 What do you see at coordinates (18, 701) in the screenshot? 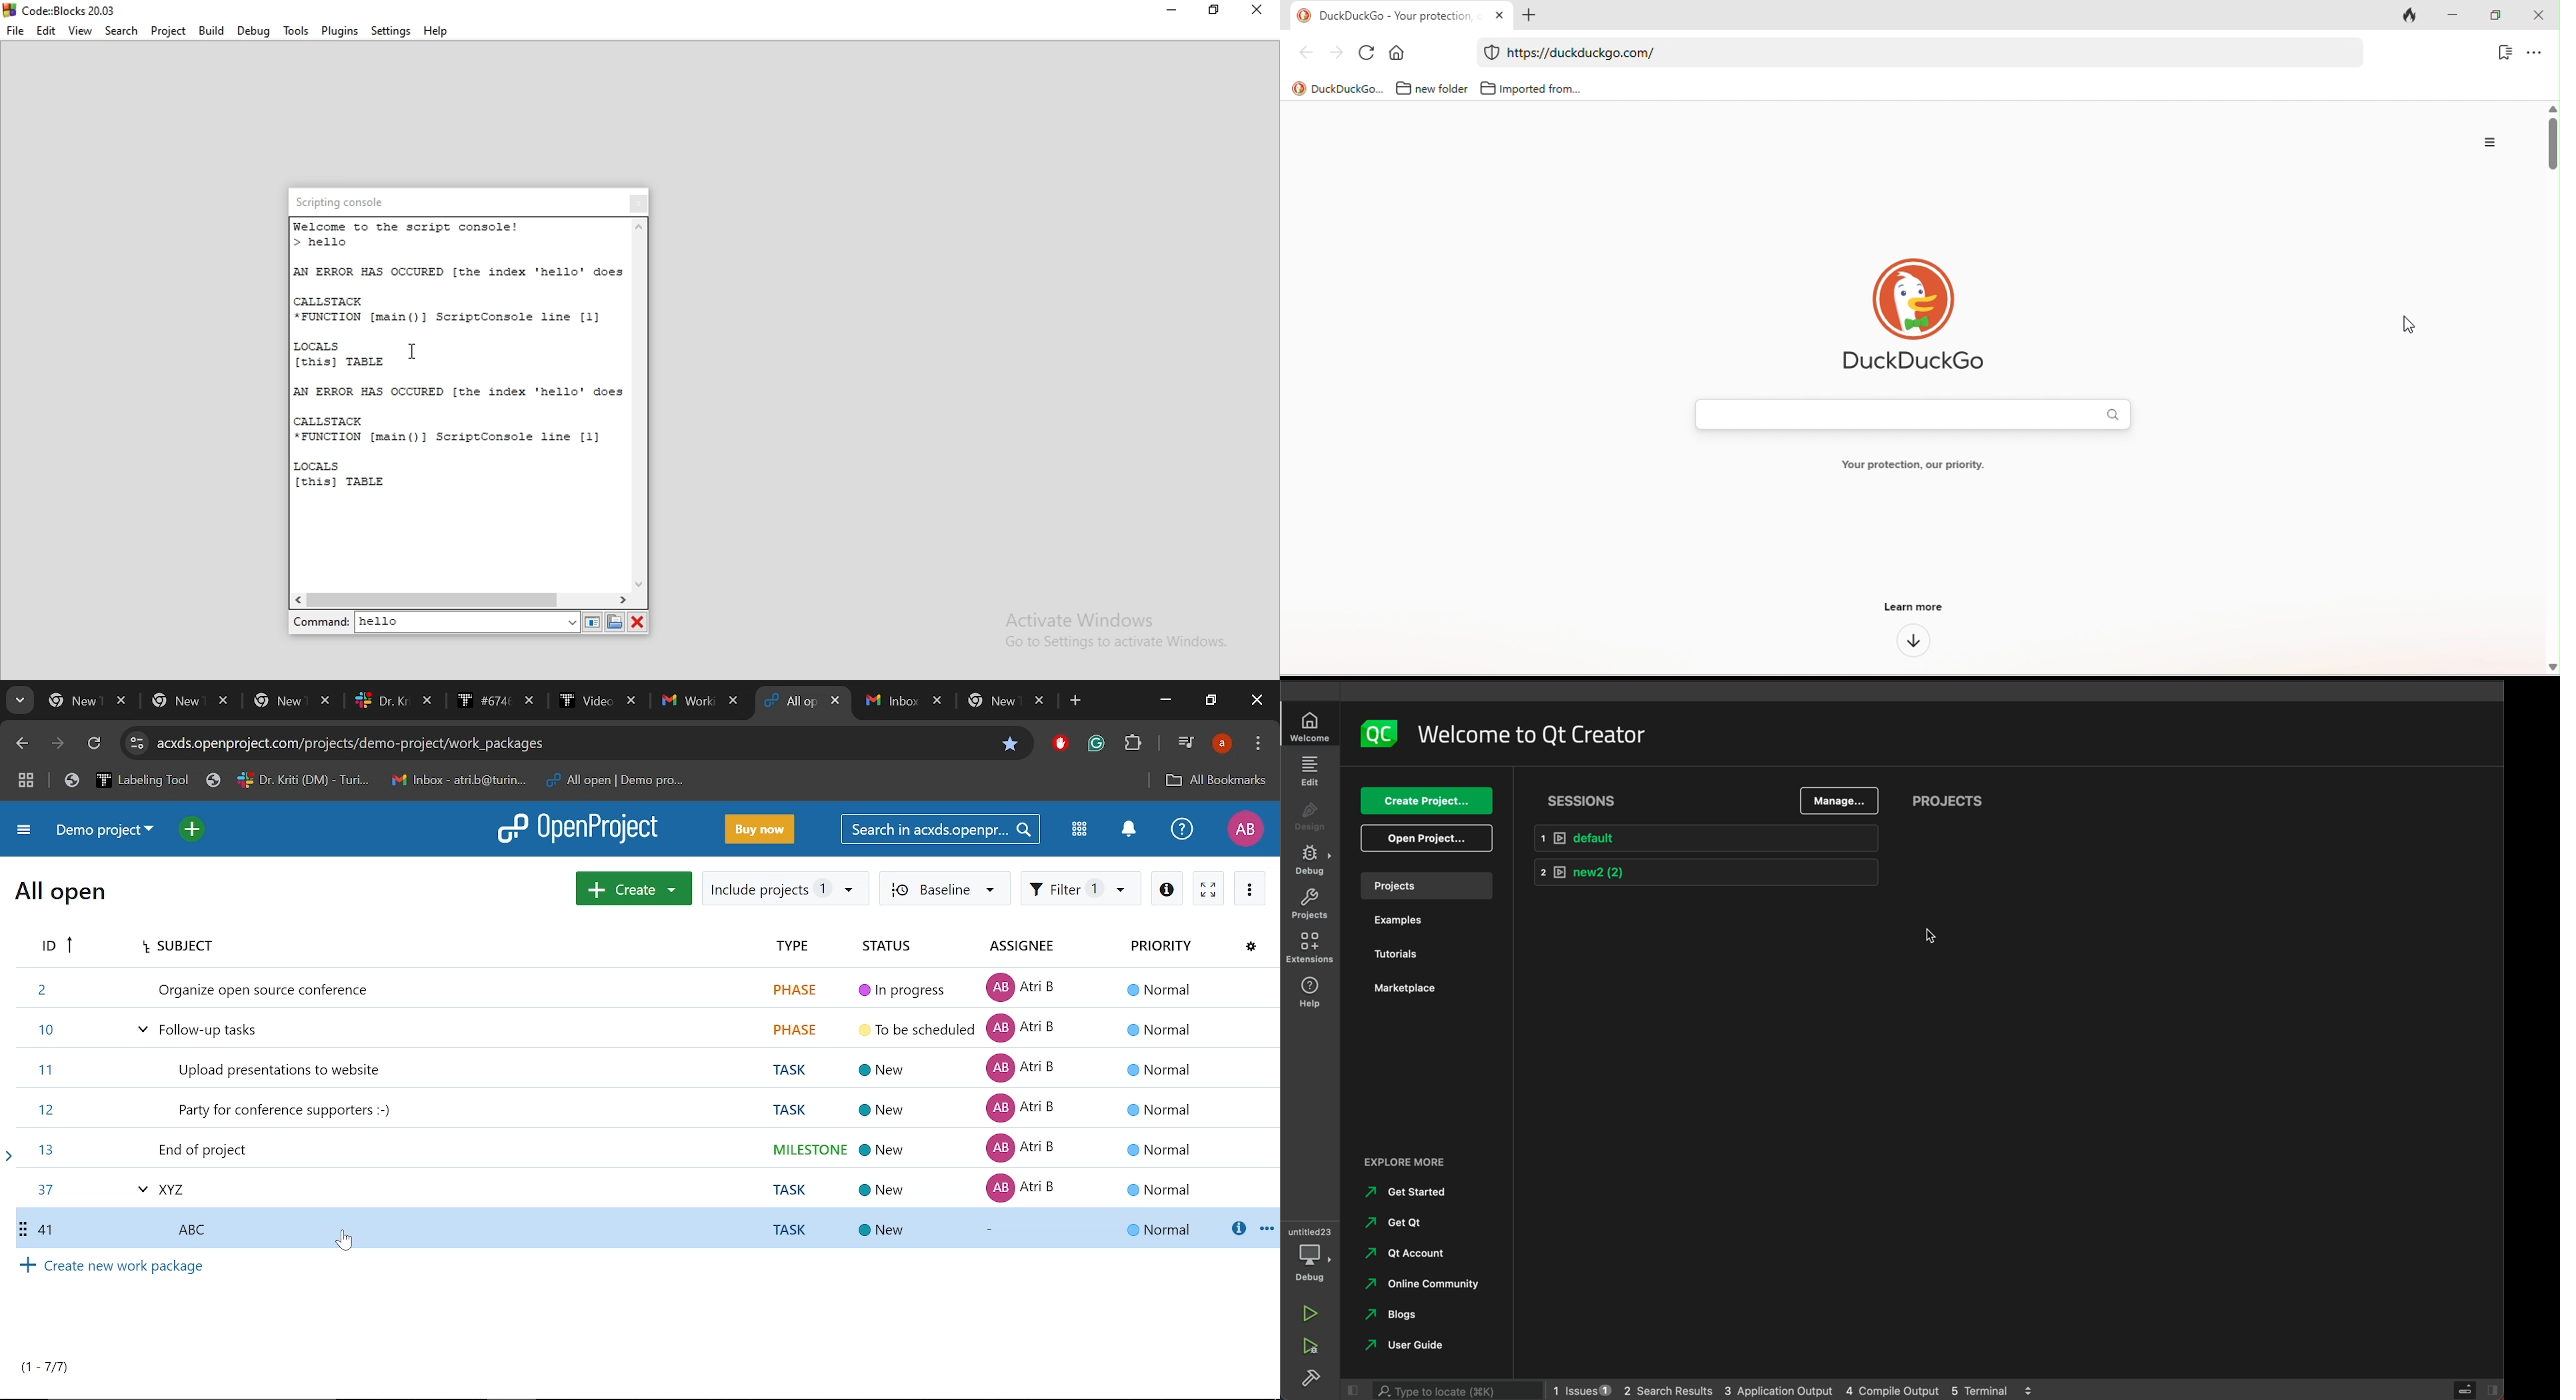
I see `Search tabs` at bounding box center [18, 701].